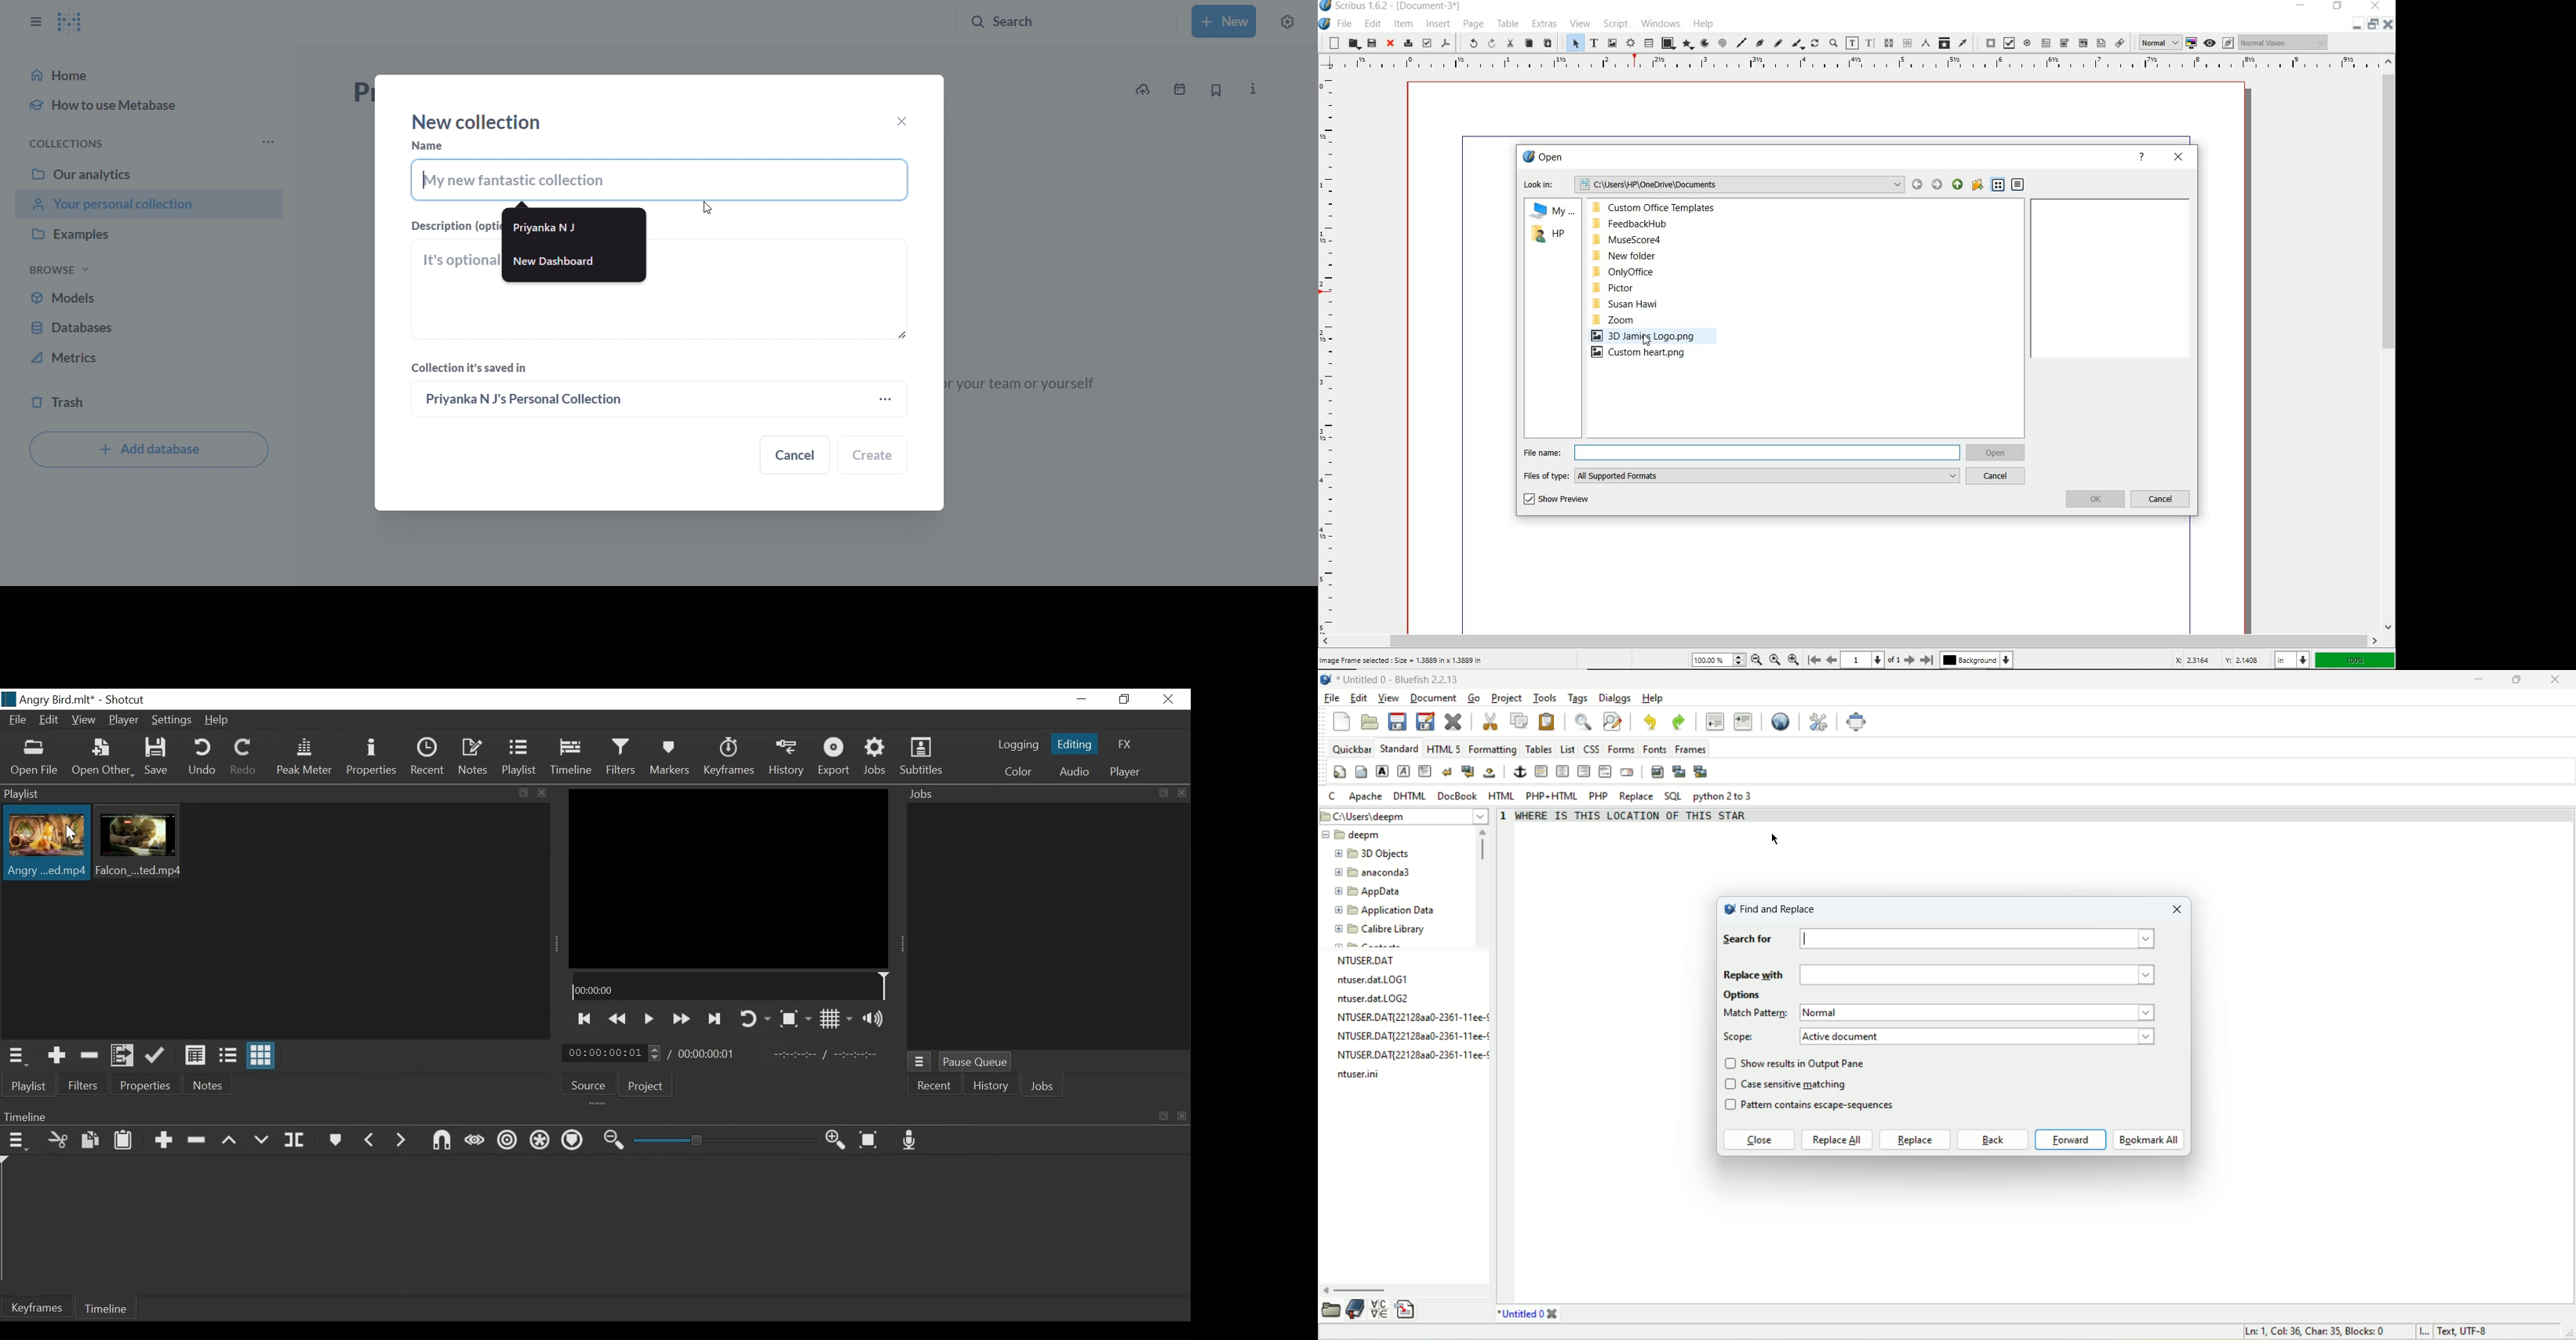 The height and width of the screenshot is (1344, 2576). I want to click on MOVE BACK/ FORWARD/UP, so click(1936, 184).